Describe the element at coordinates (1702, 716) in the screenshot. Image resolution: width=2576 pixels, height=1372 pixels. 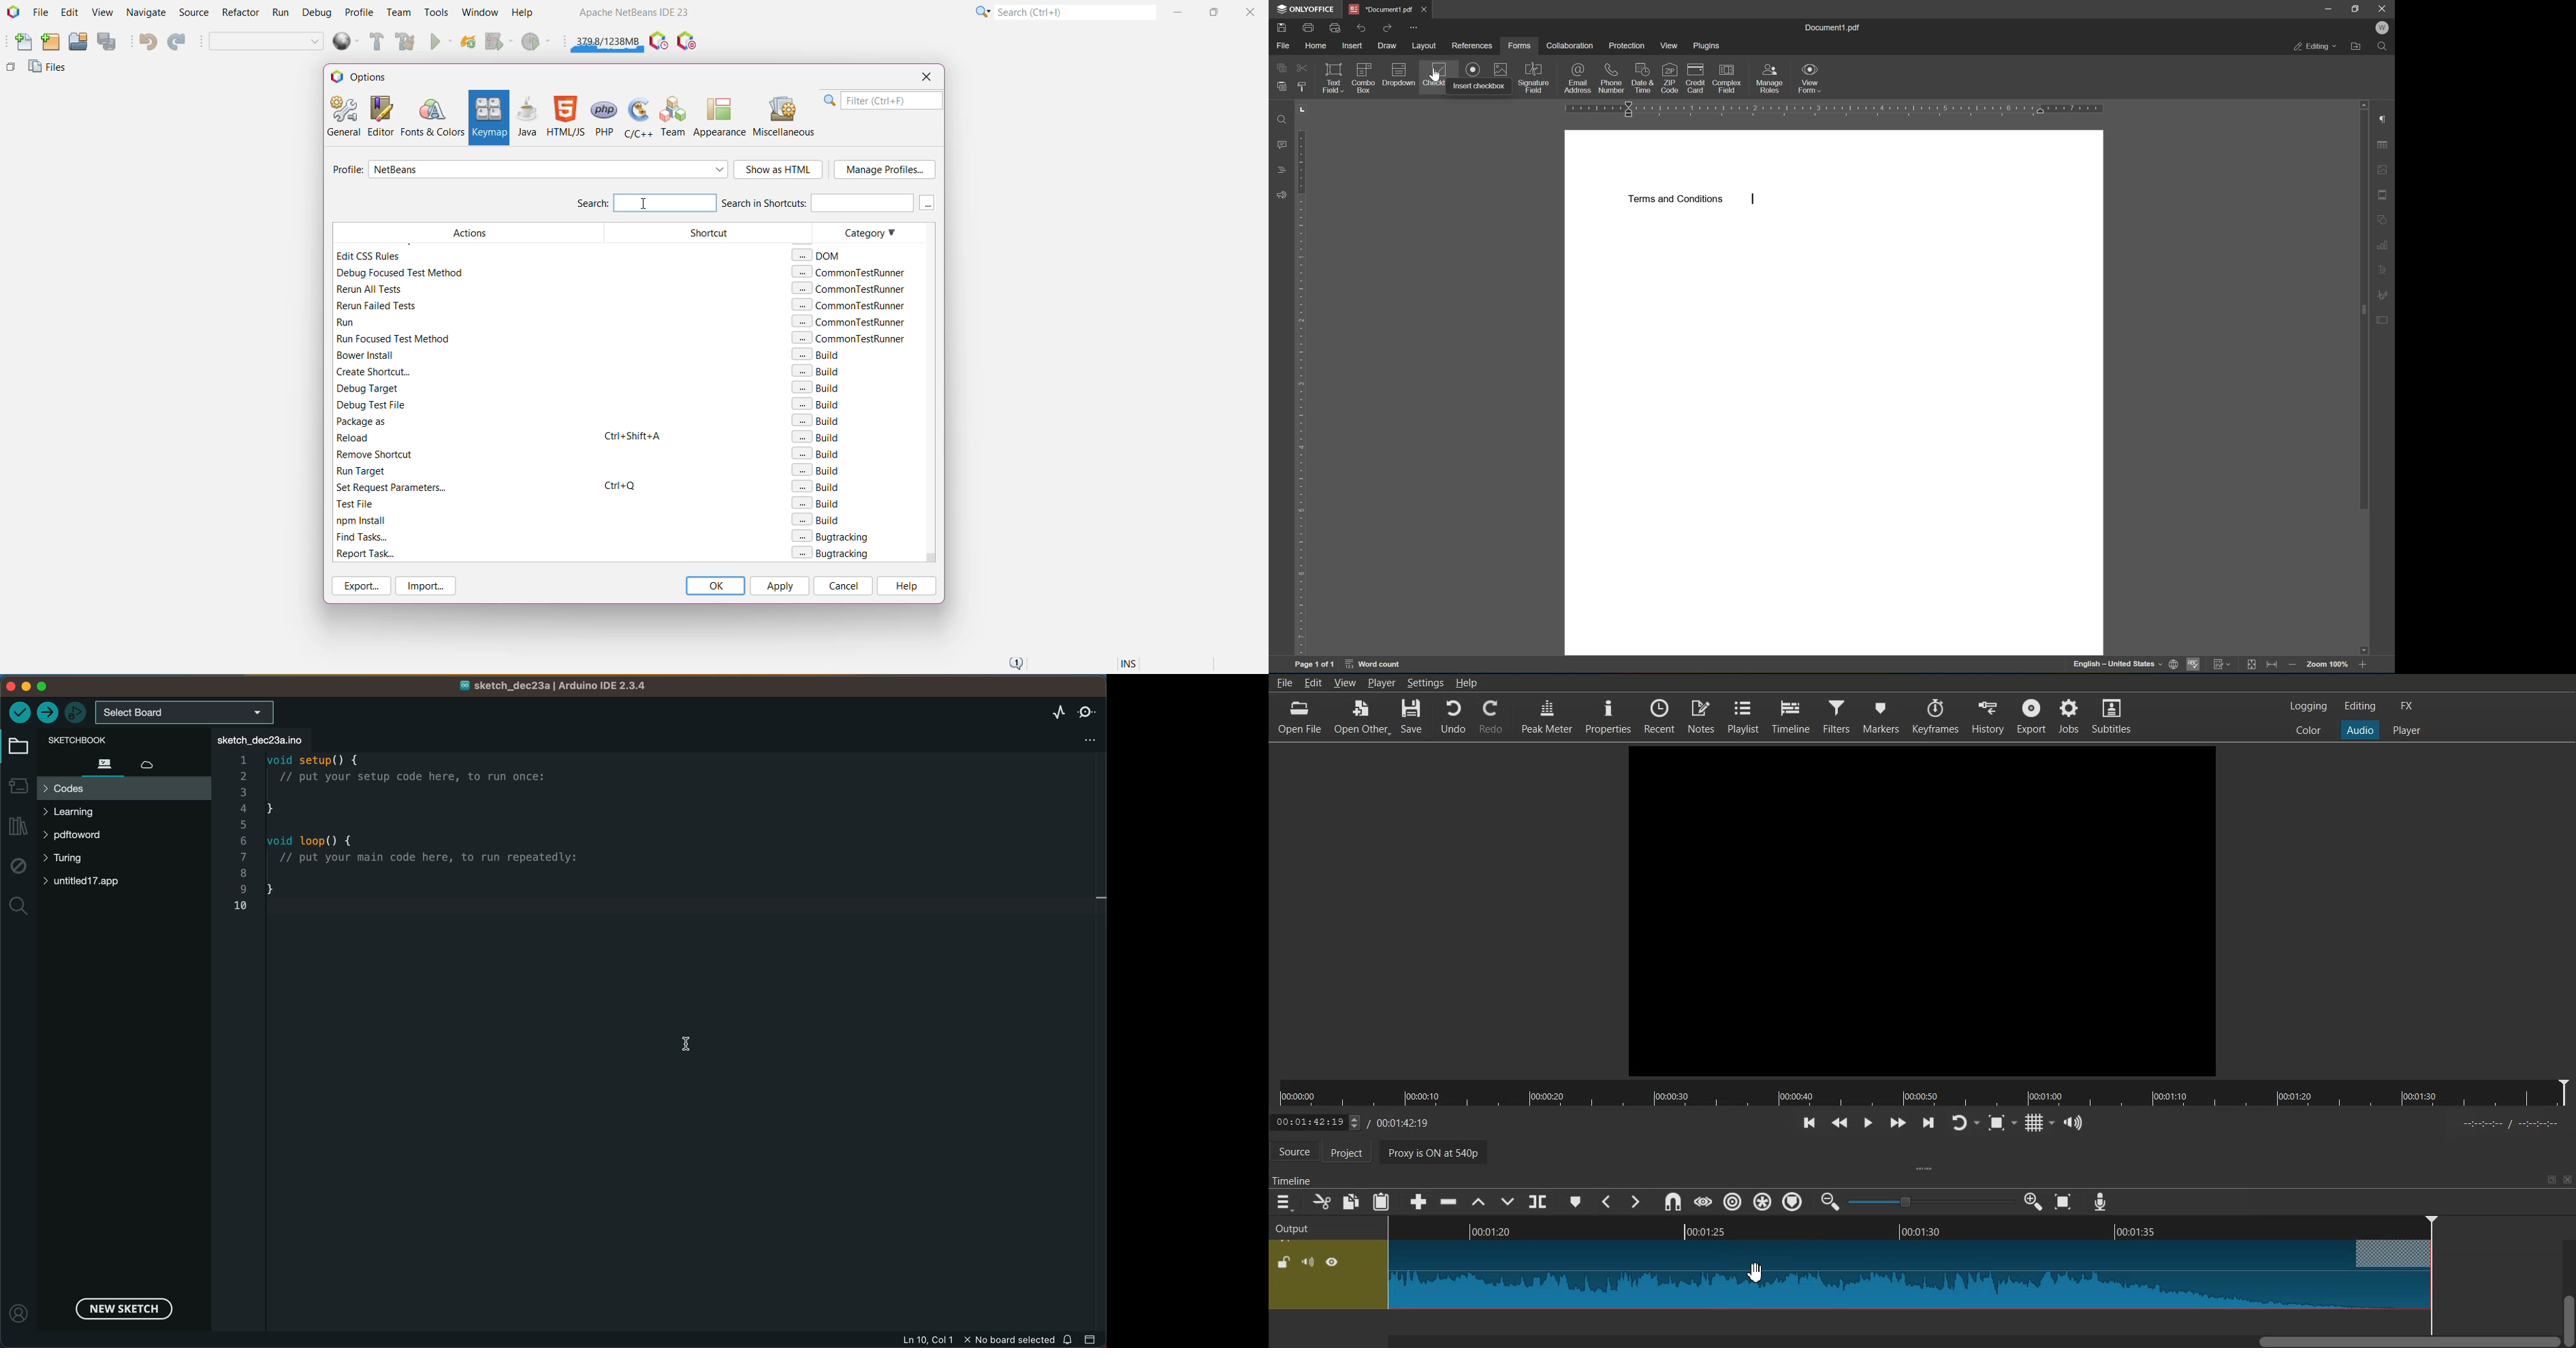
I see `Notes` at that location.